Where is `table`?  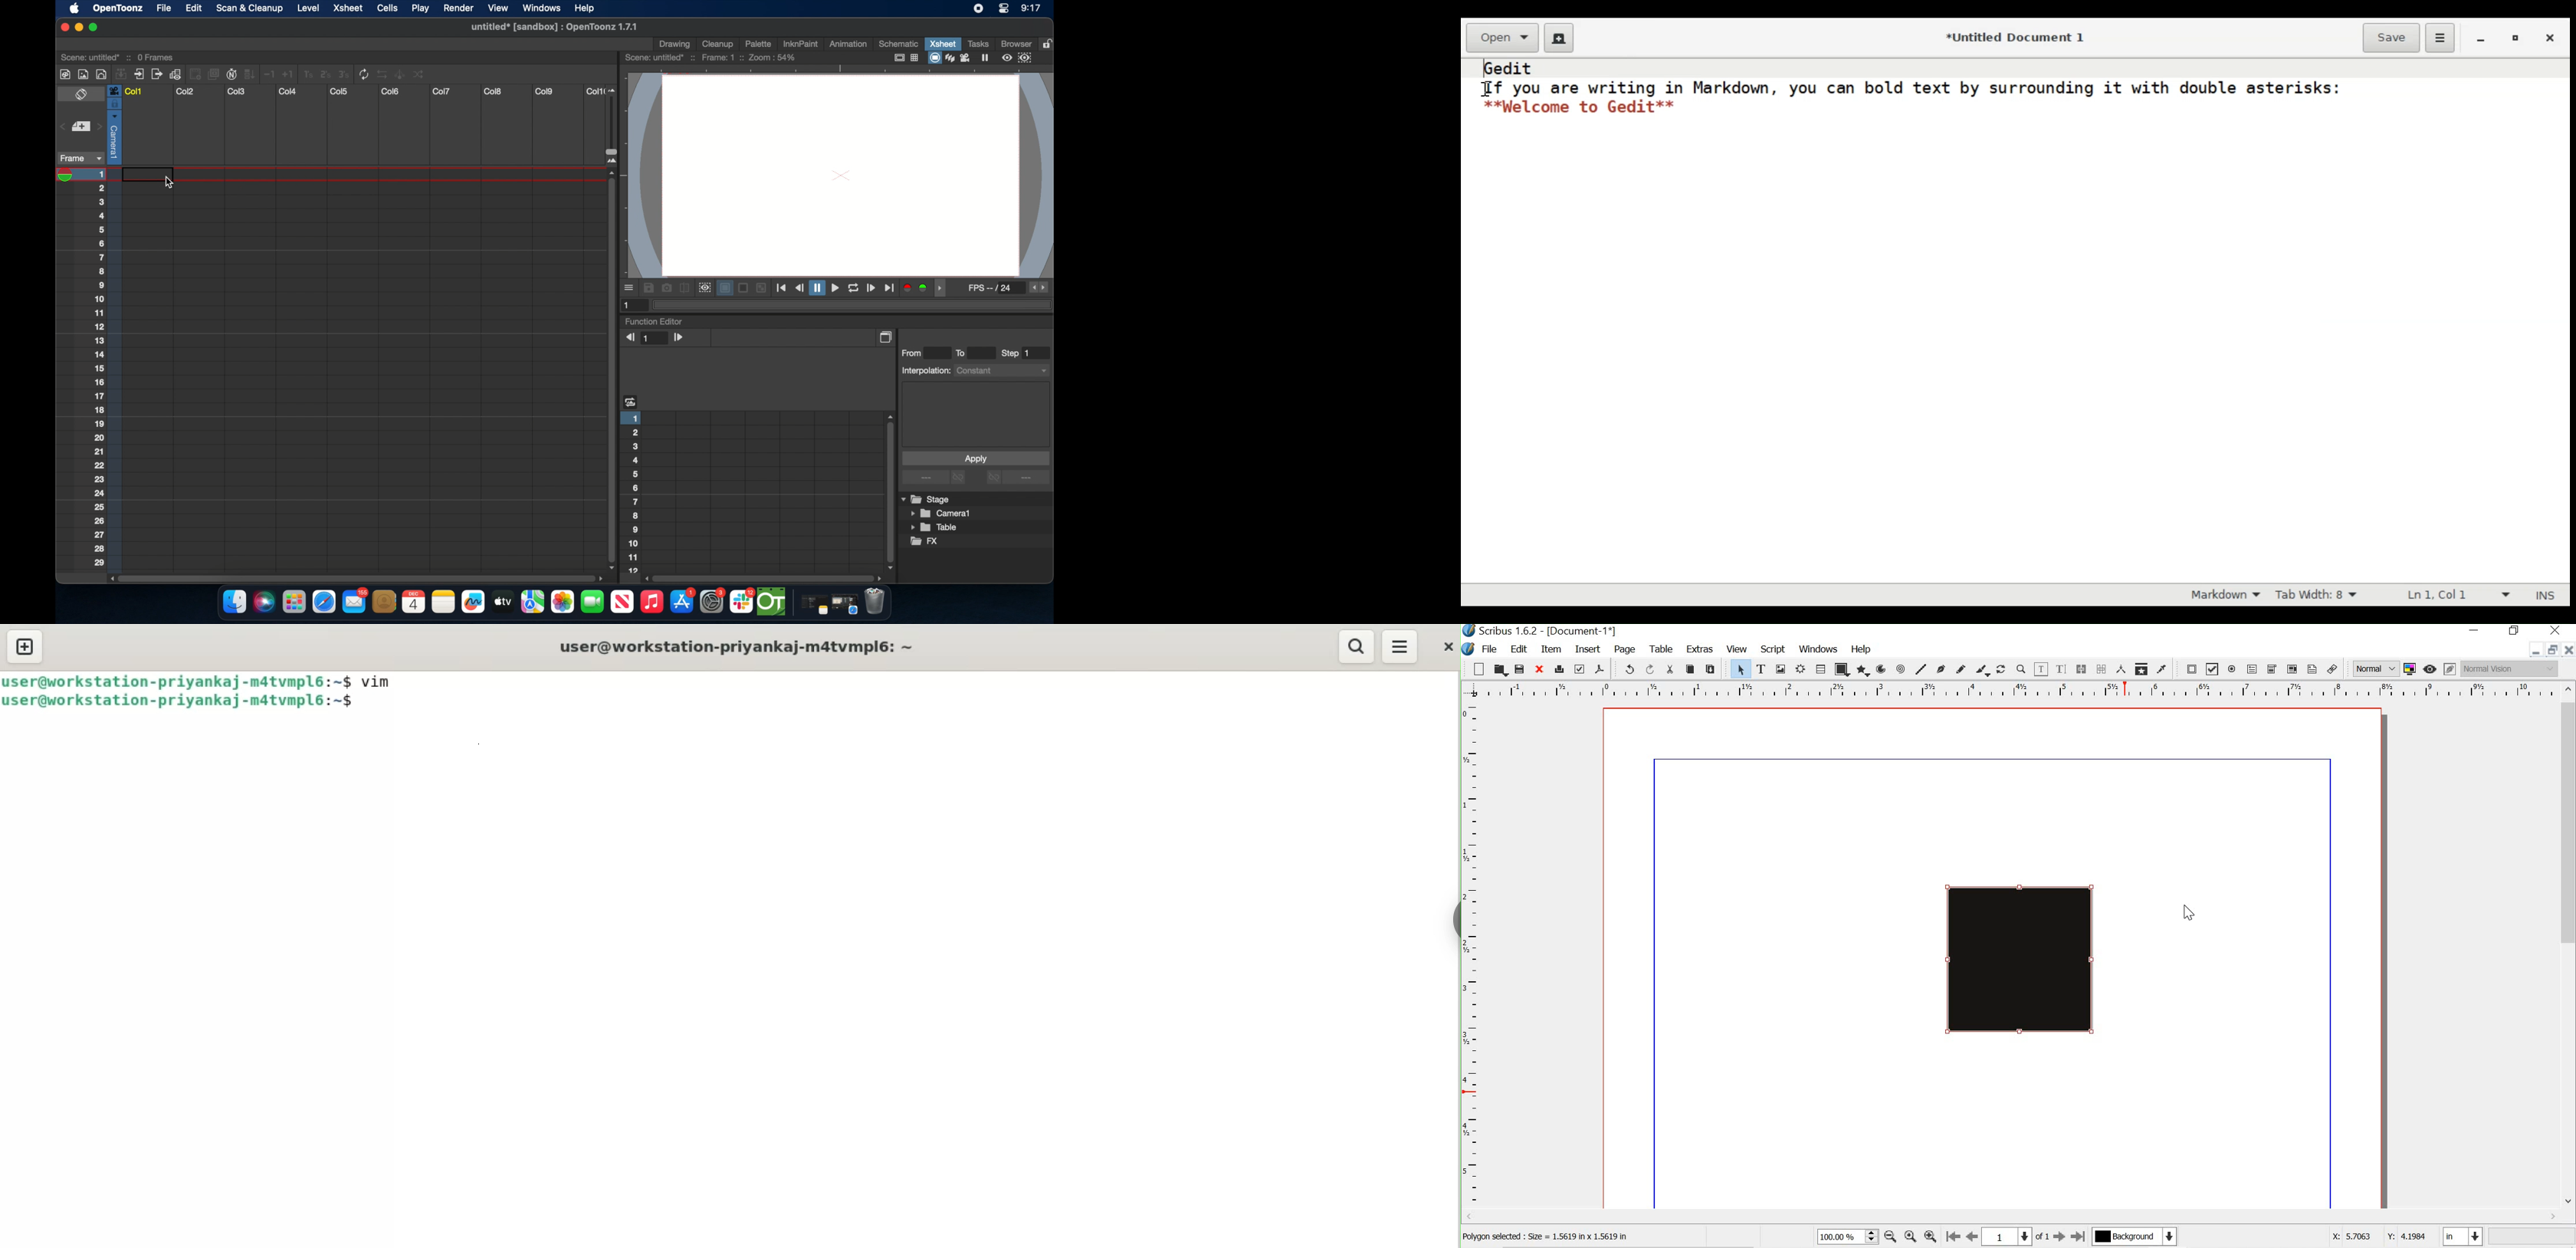
table is located at coordinates (1820, 669).